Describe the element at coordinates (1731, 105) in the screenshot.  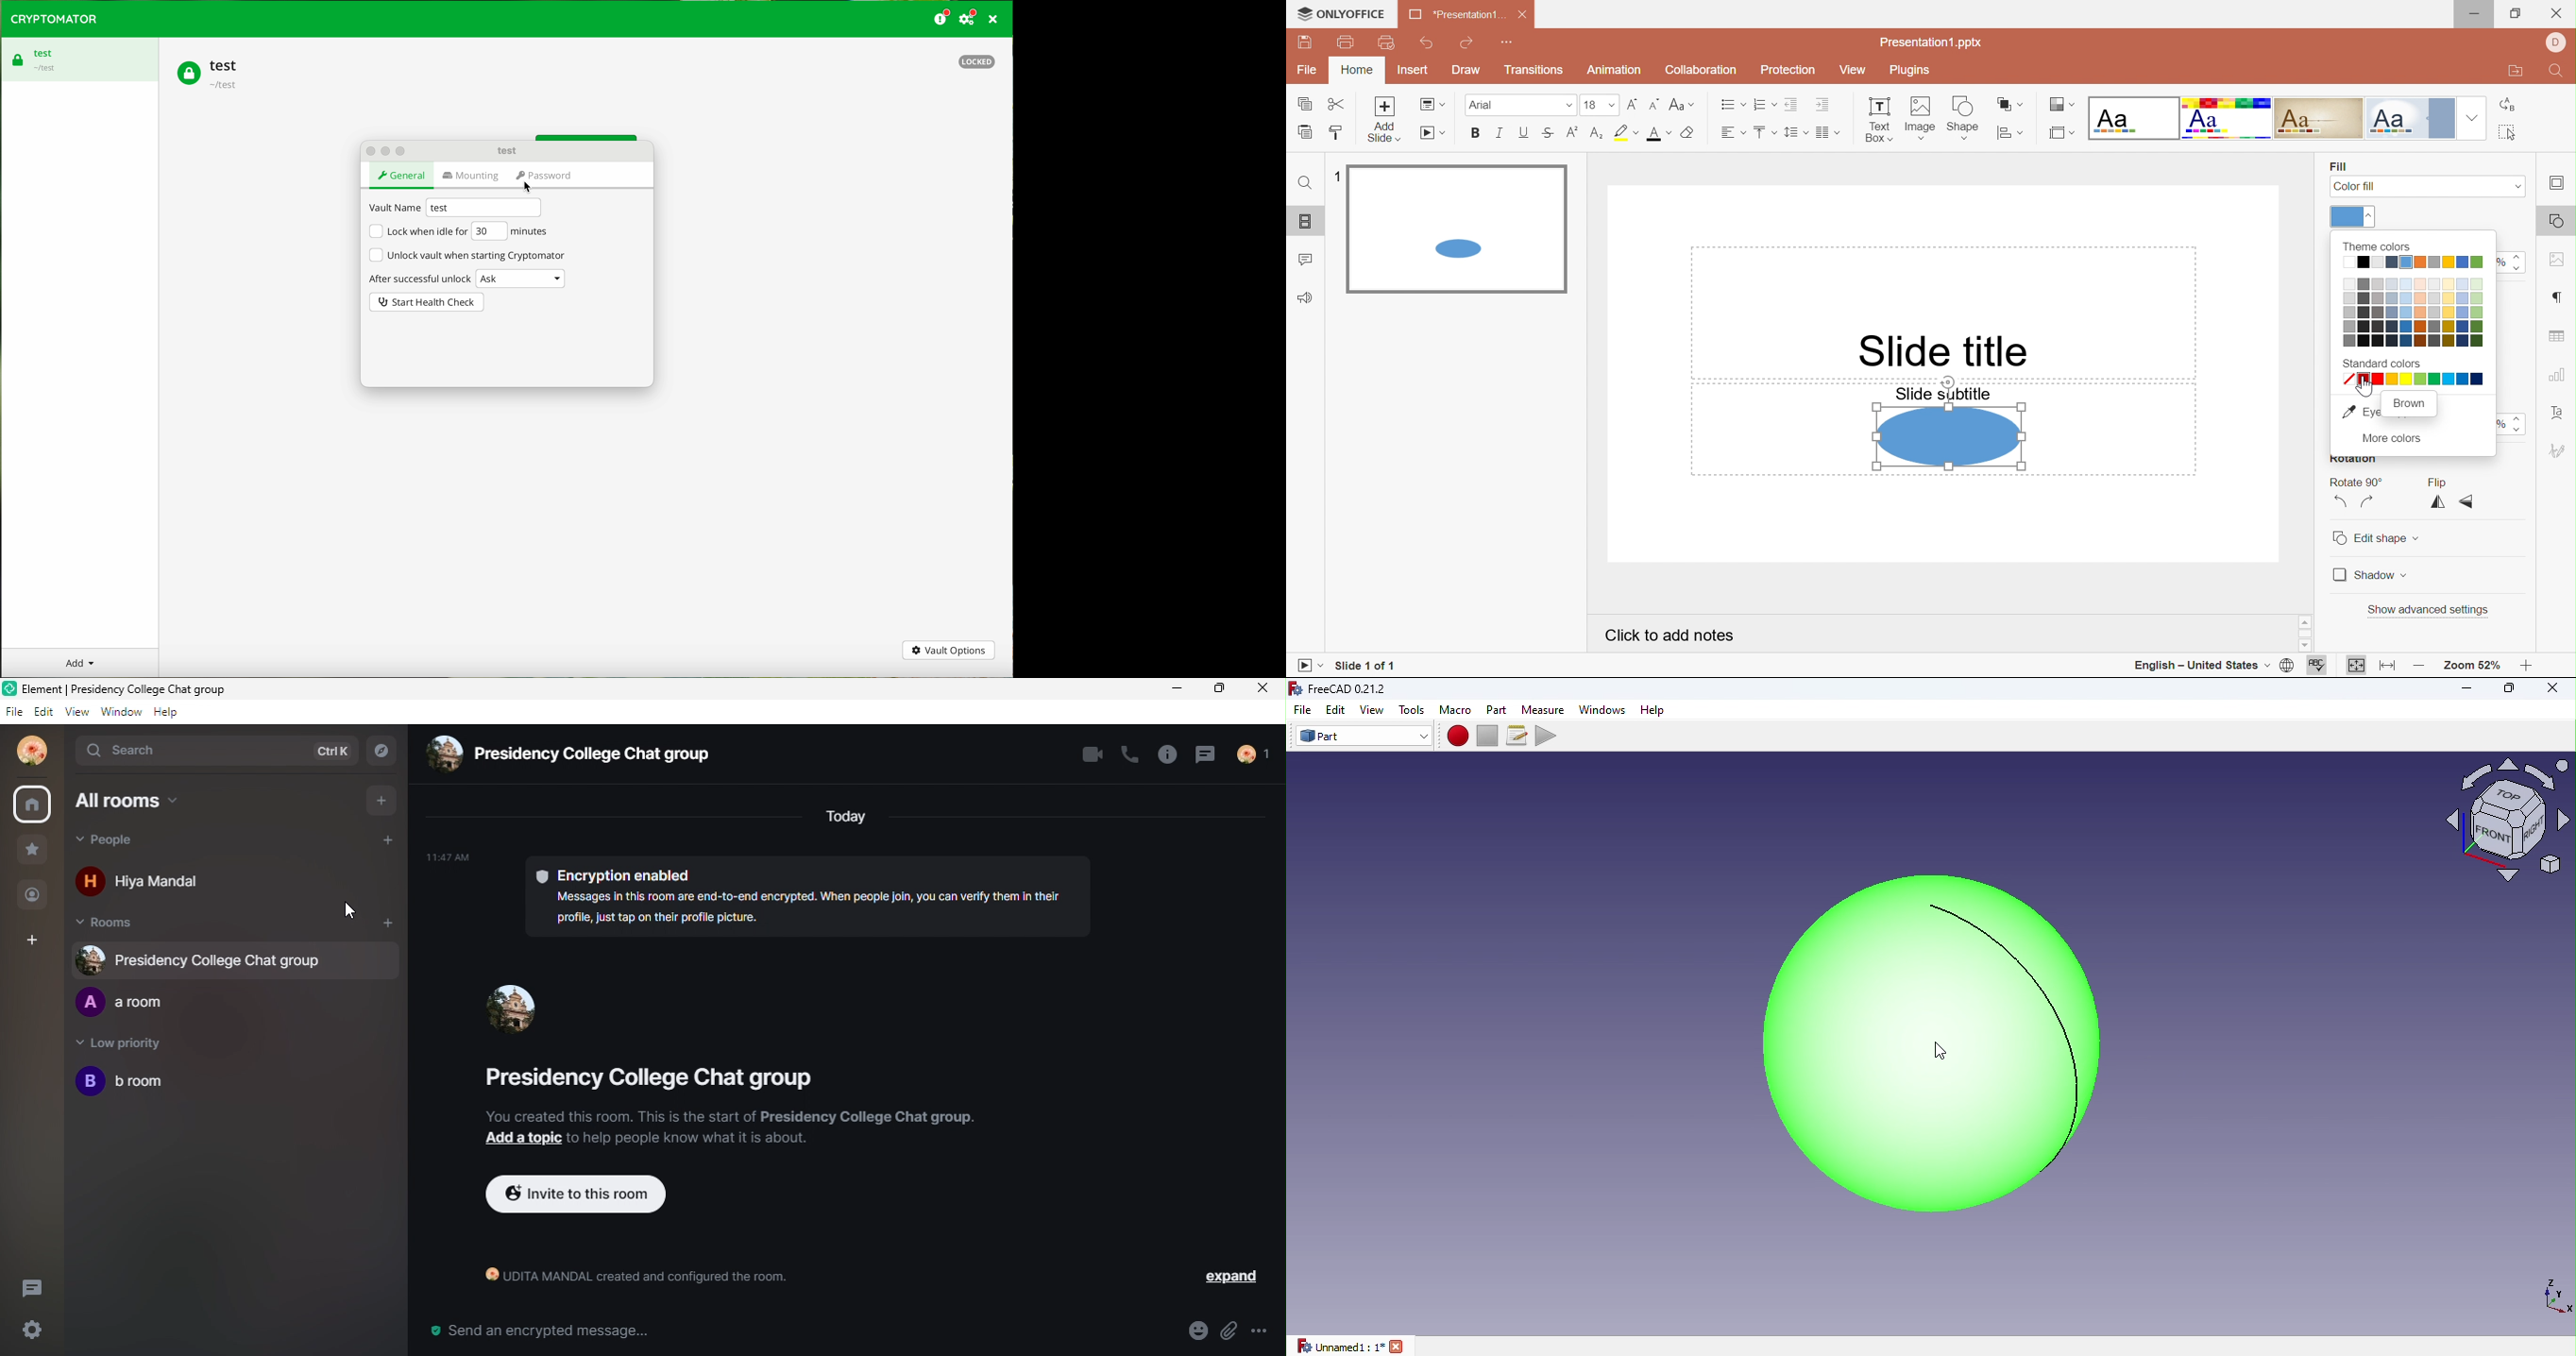
I see `Bullets` at that location.